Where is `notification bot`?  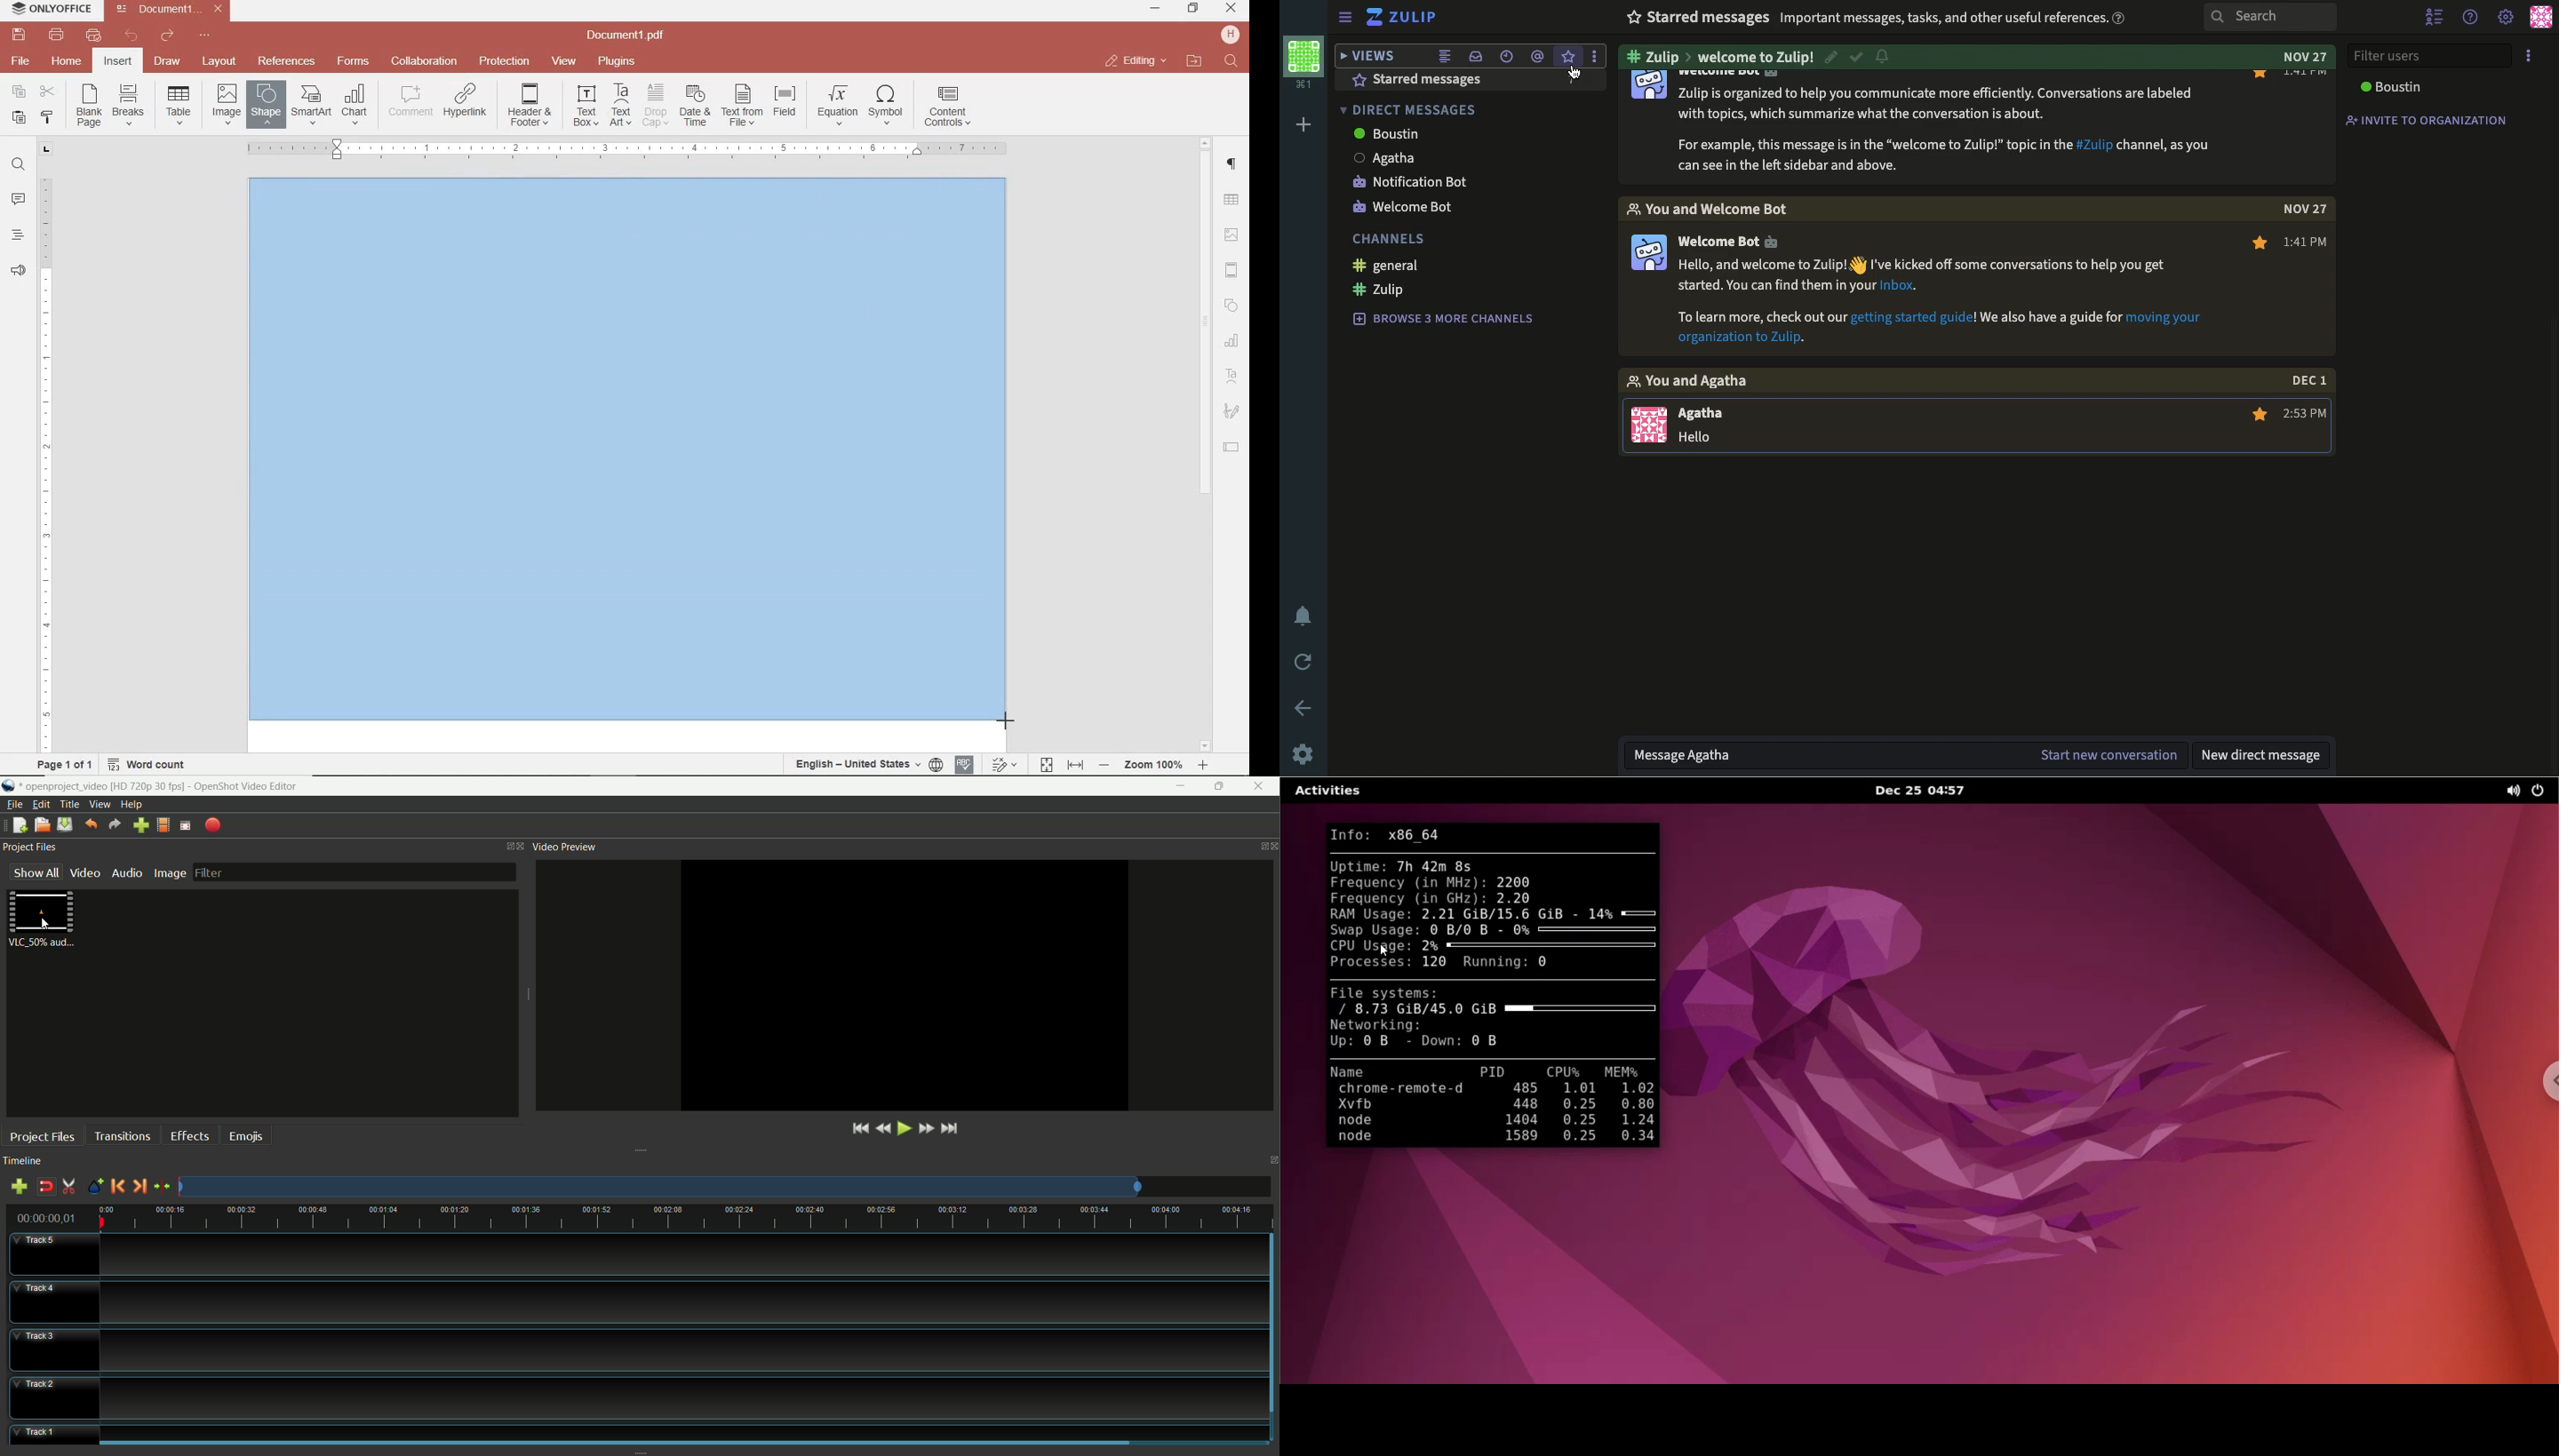 notification bot is located at coordinates (1404, 183).